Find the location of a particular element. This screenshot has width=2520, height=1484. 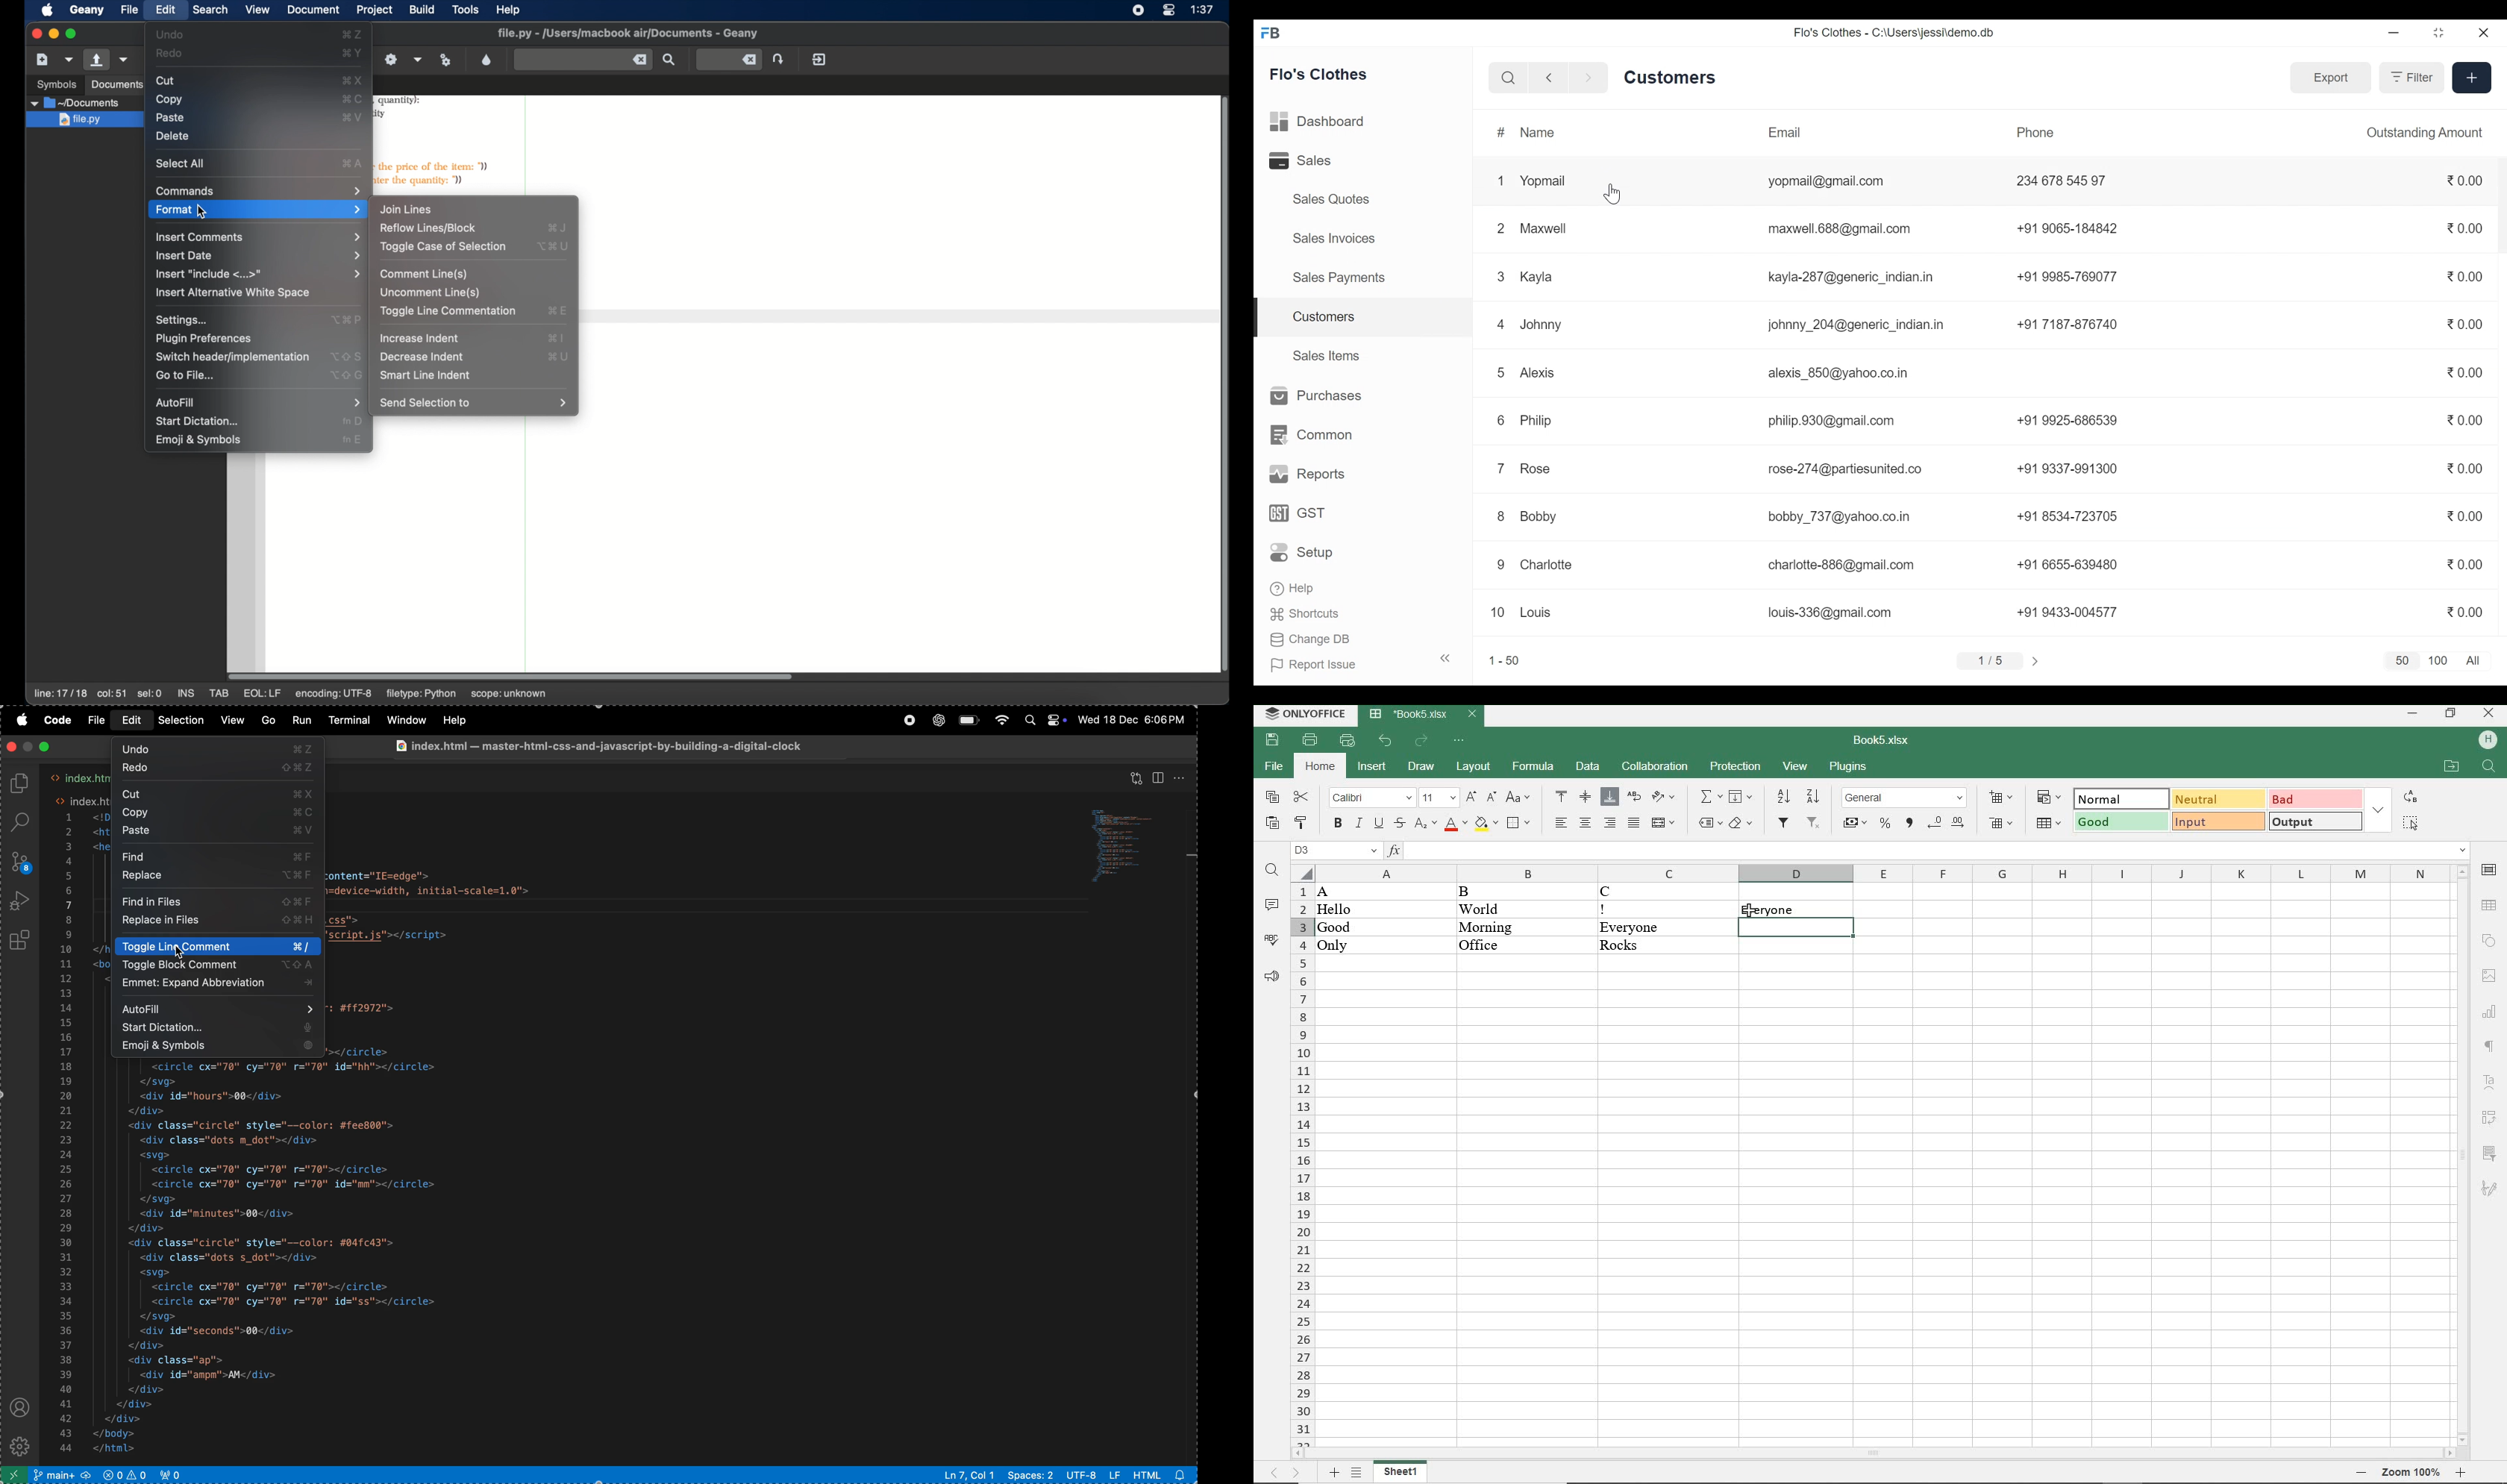

Restore is located at coordinates (2435, 33).